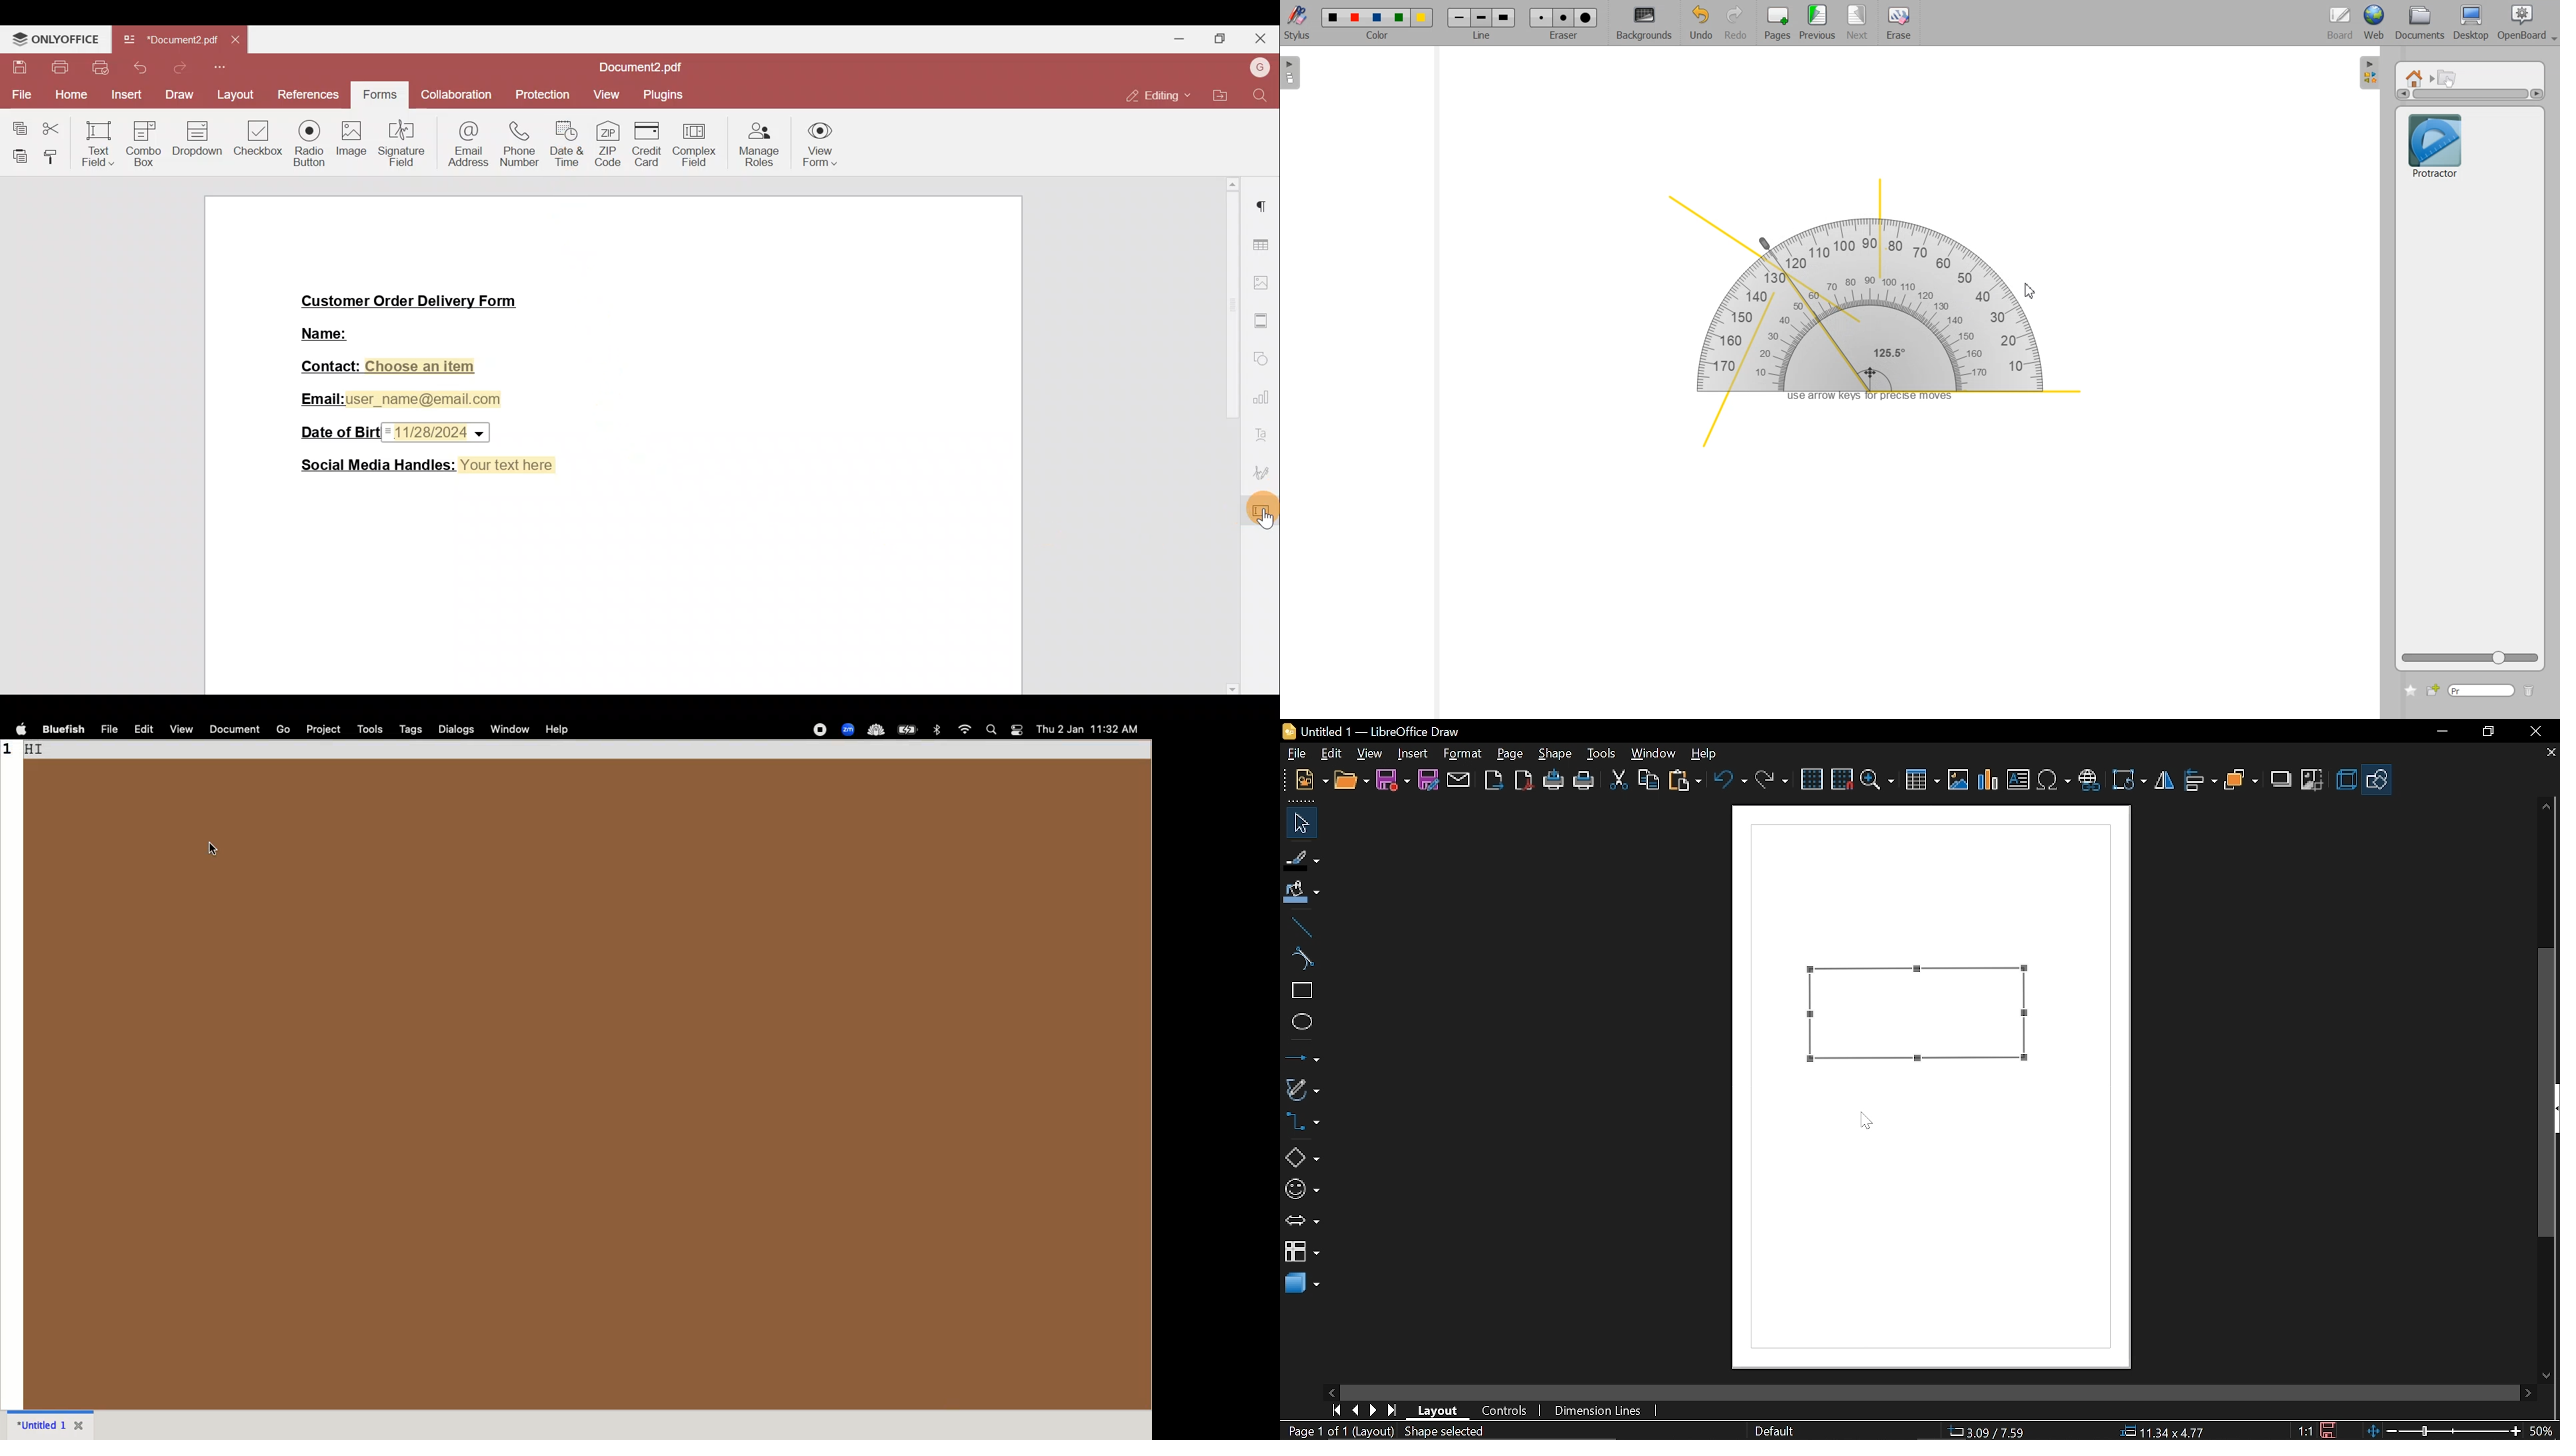 The height and width of the screenshot is (1456, 2576). I want to click on save as, so click(1428, 780).